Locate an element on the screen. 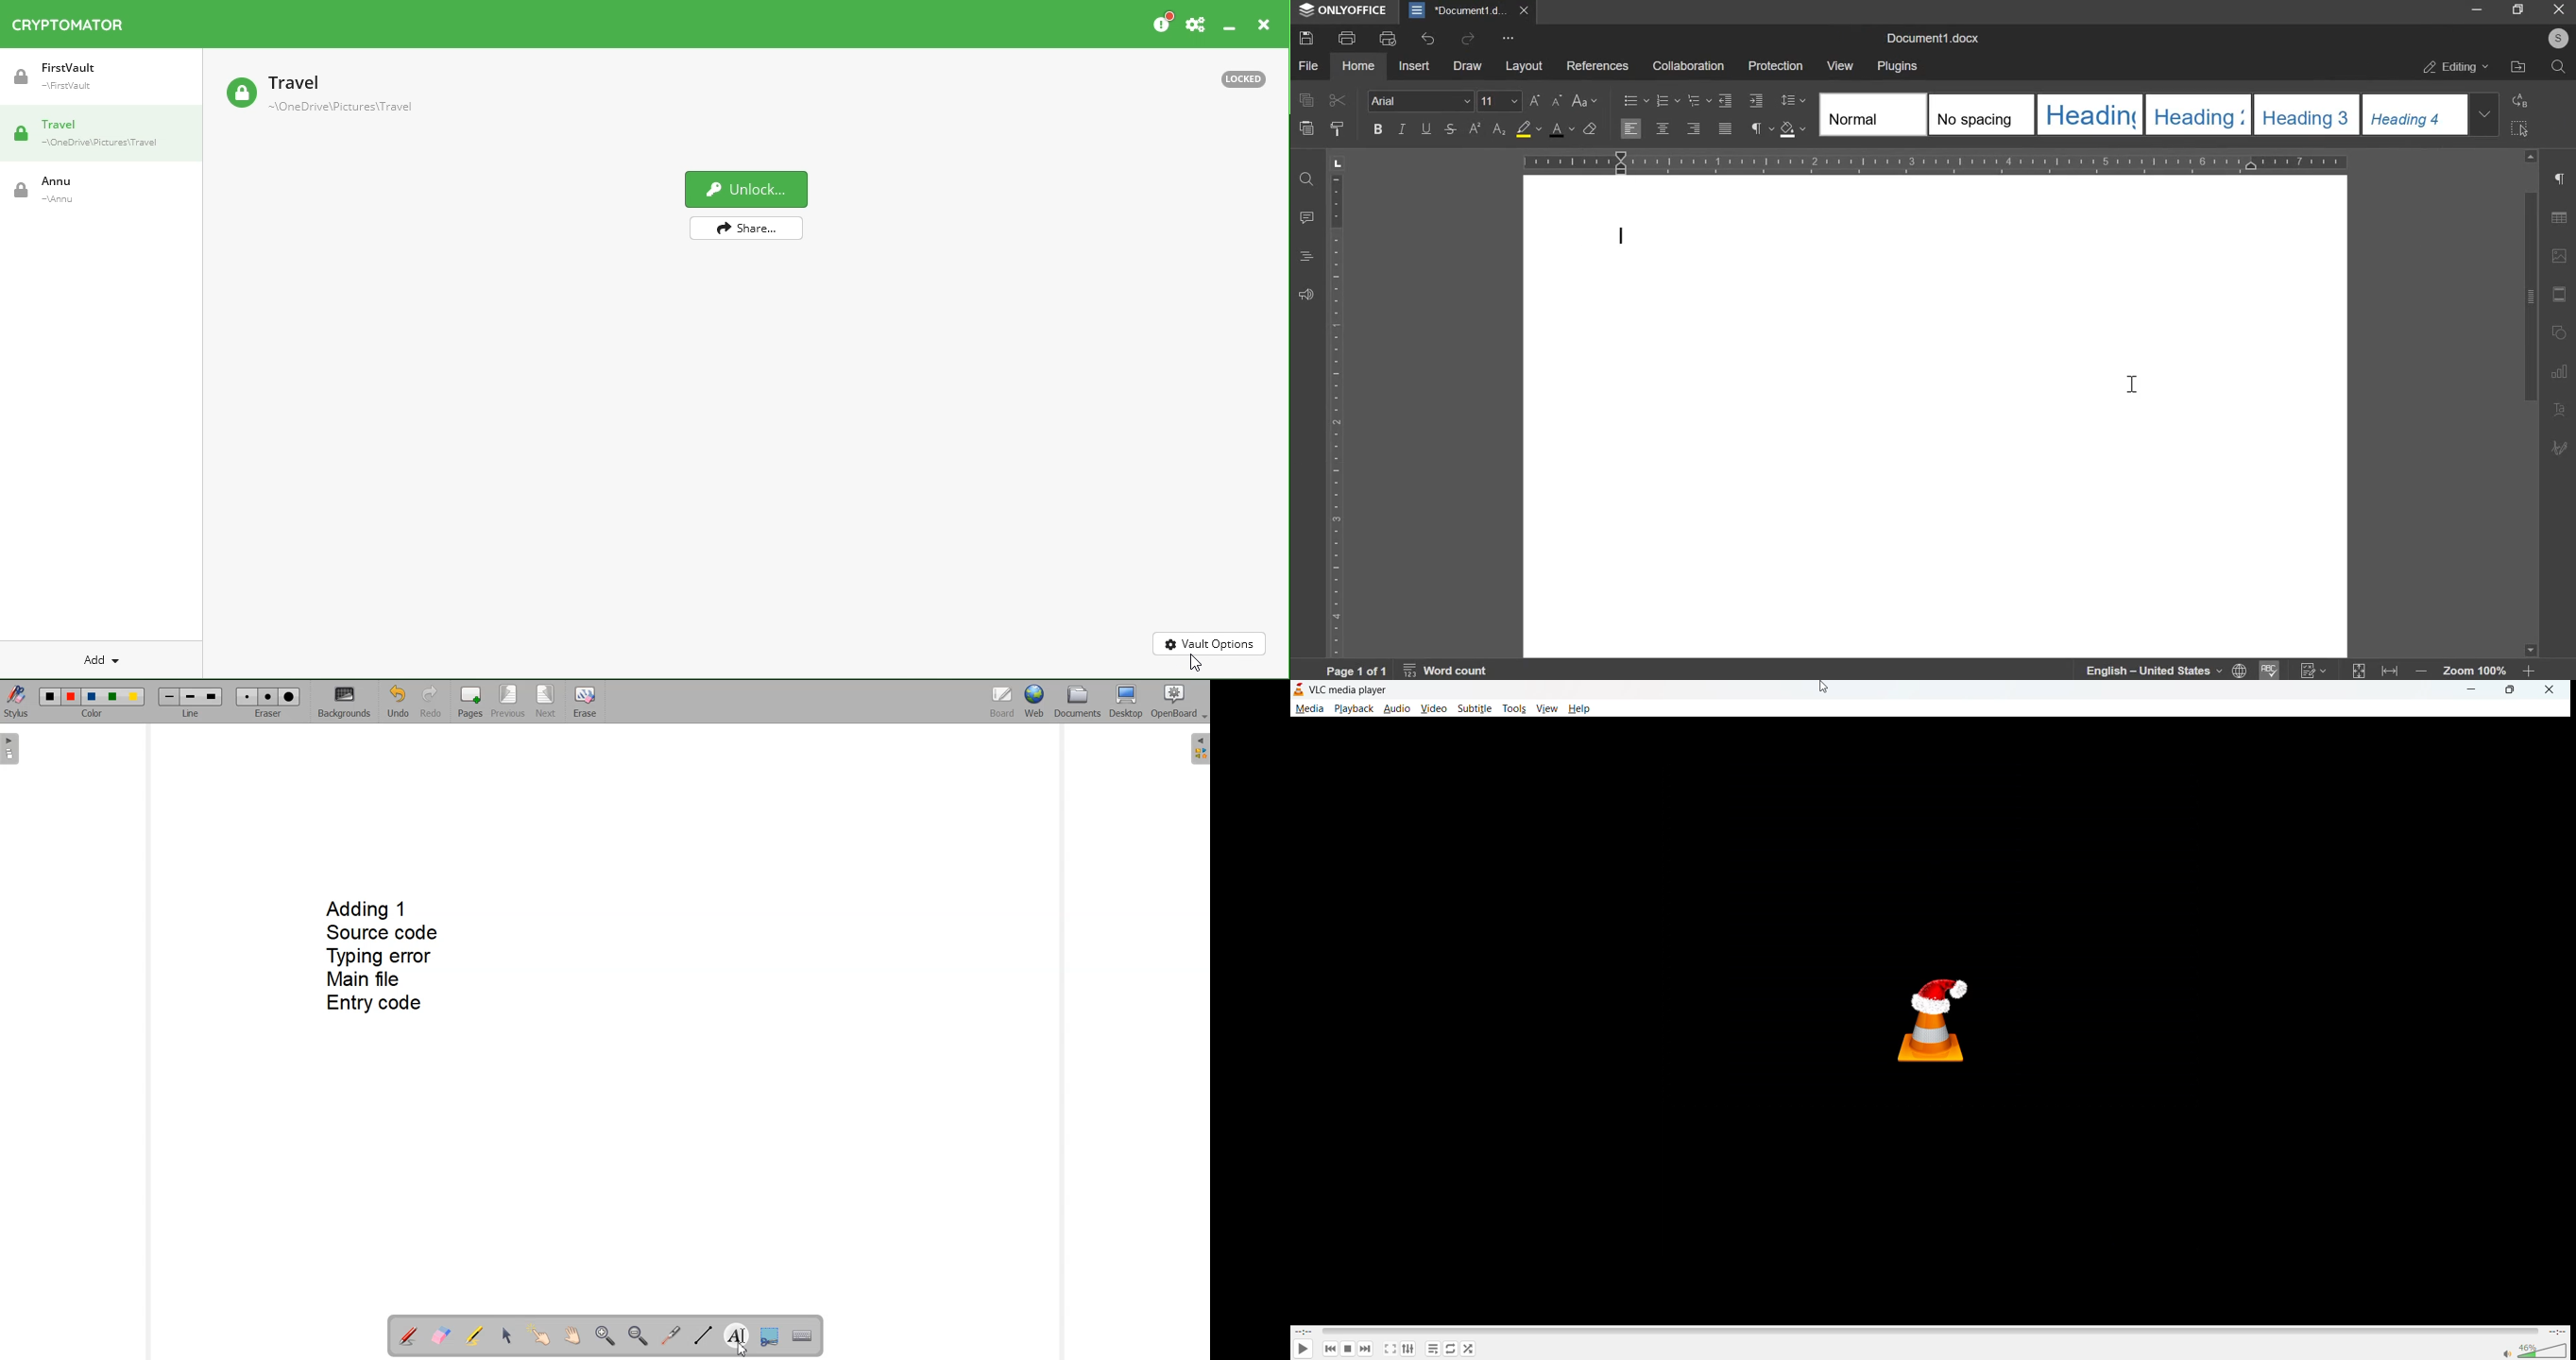  media is located at coordinates (1309, 708).